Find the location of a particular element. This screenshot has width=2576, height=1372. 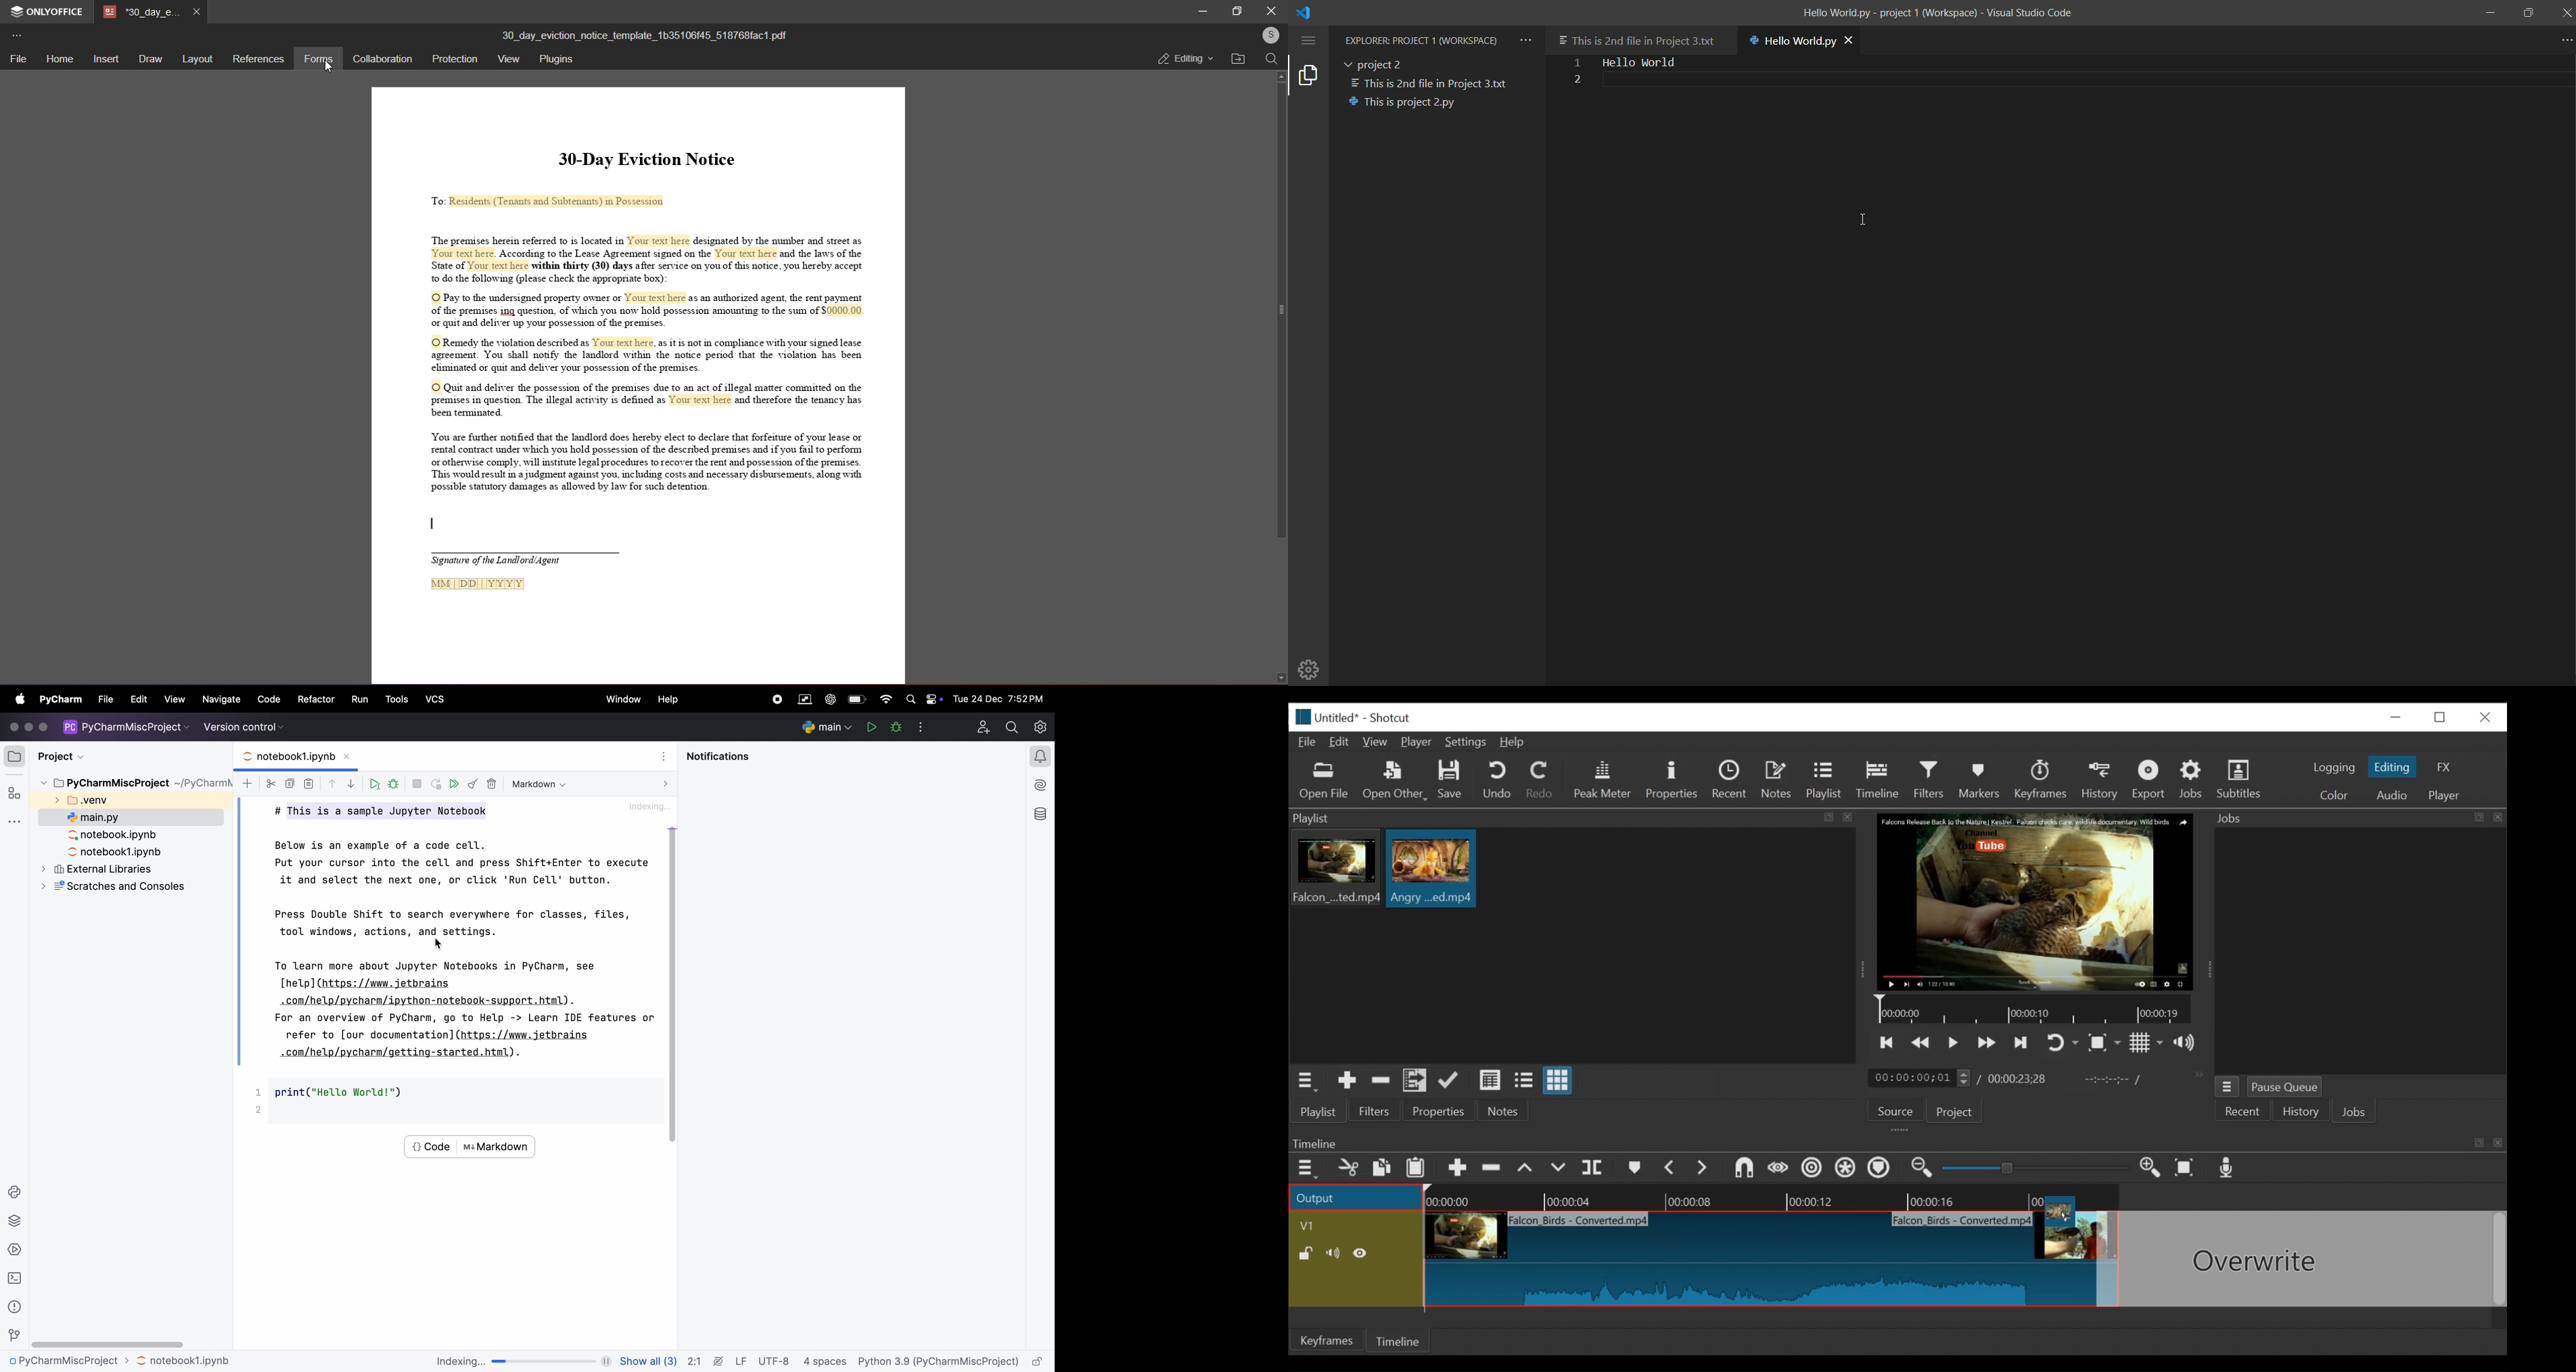

(un)lock track is located at coordinates (1306, 1253).